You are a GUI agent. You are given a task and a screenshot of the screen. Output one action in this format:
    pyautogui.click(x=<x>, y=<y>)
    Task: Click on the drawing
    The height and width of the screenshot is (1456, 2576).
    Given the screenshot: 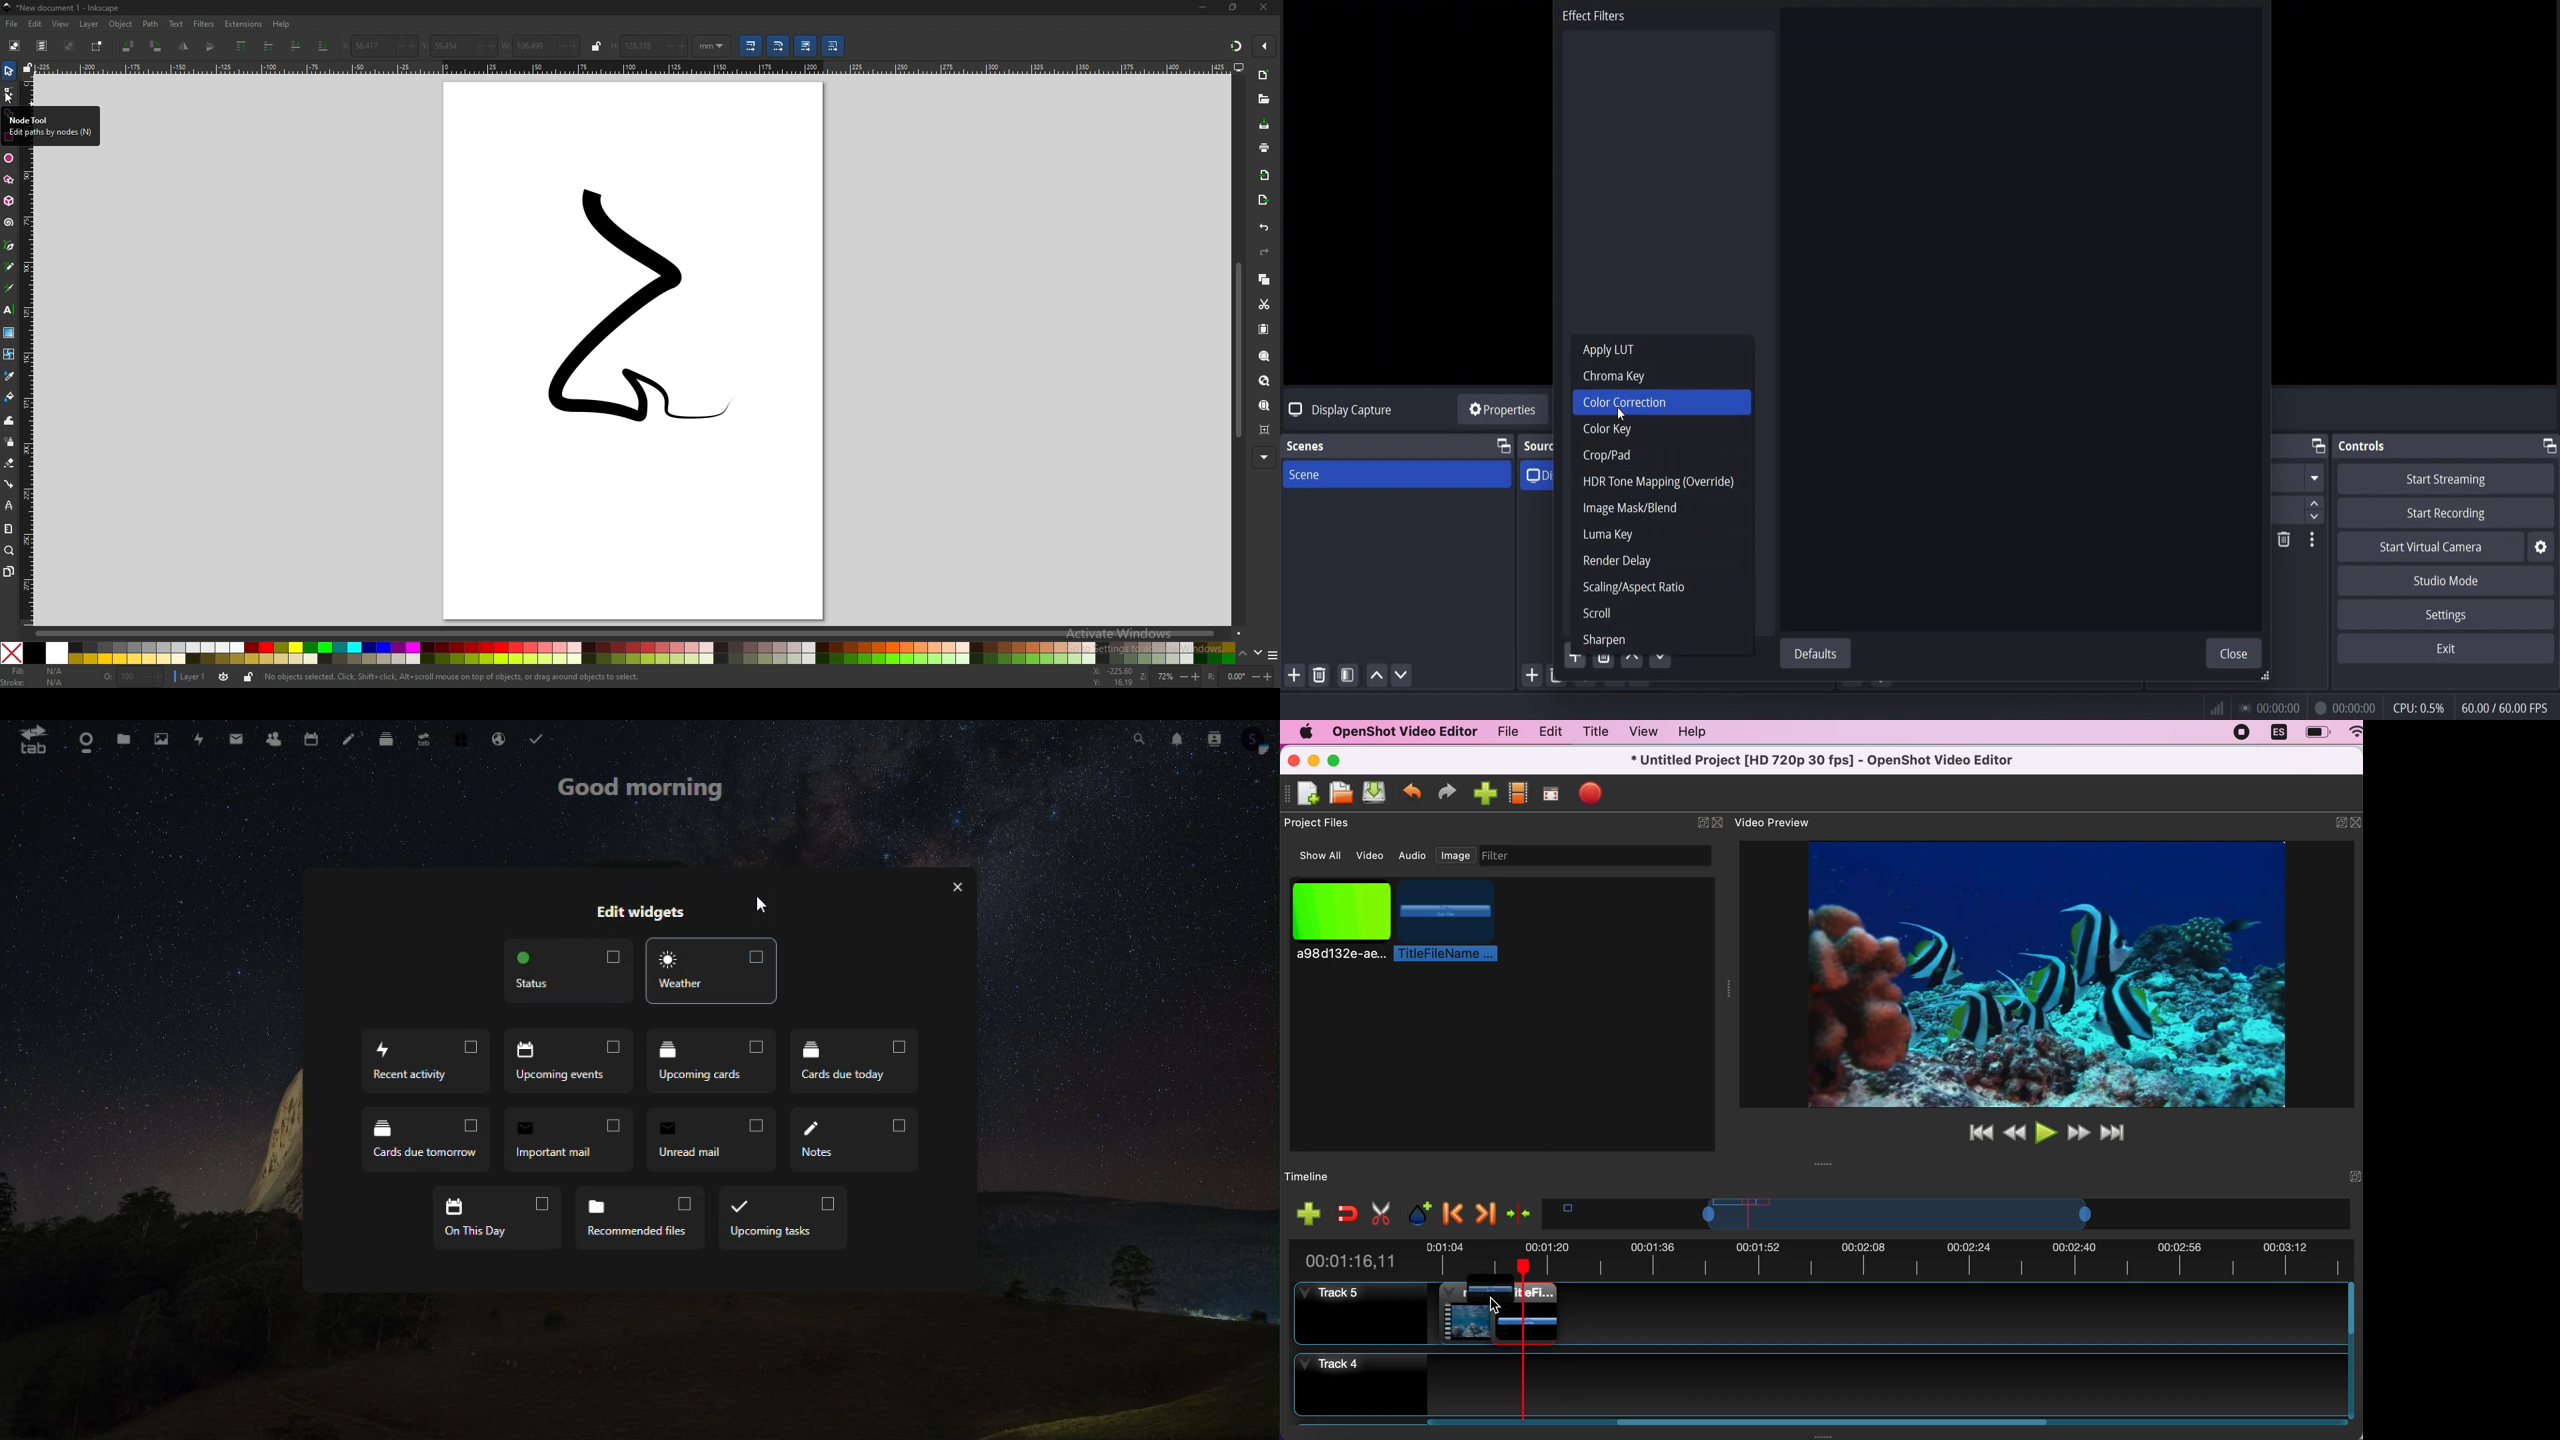 What is the action you would take?
    pyautogui.click(x=626, y=307)
    